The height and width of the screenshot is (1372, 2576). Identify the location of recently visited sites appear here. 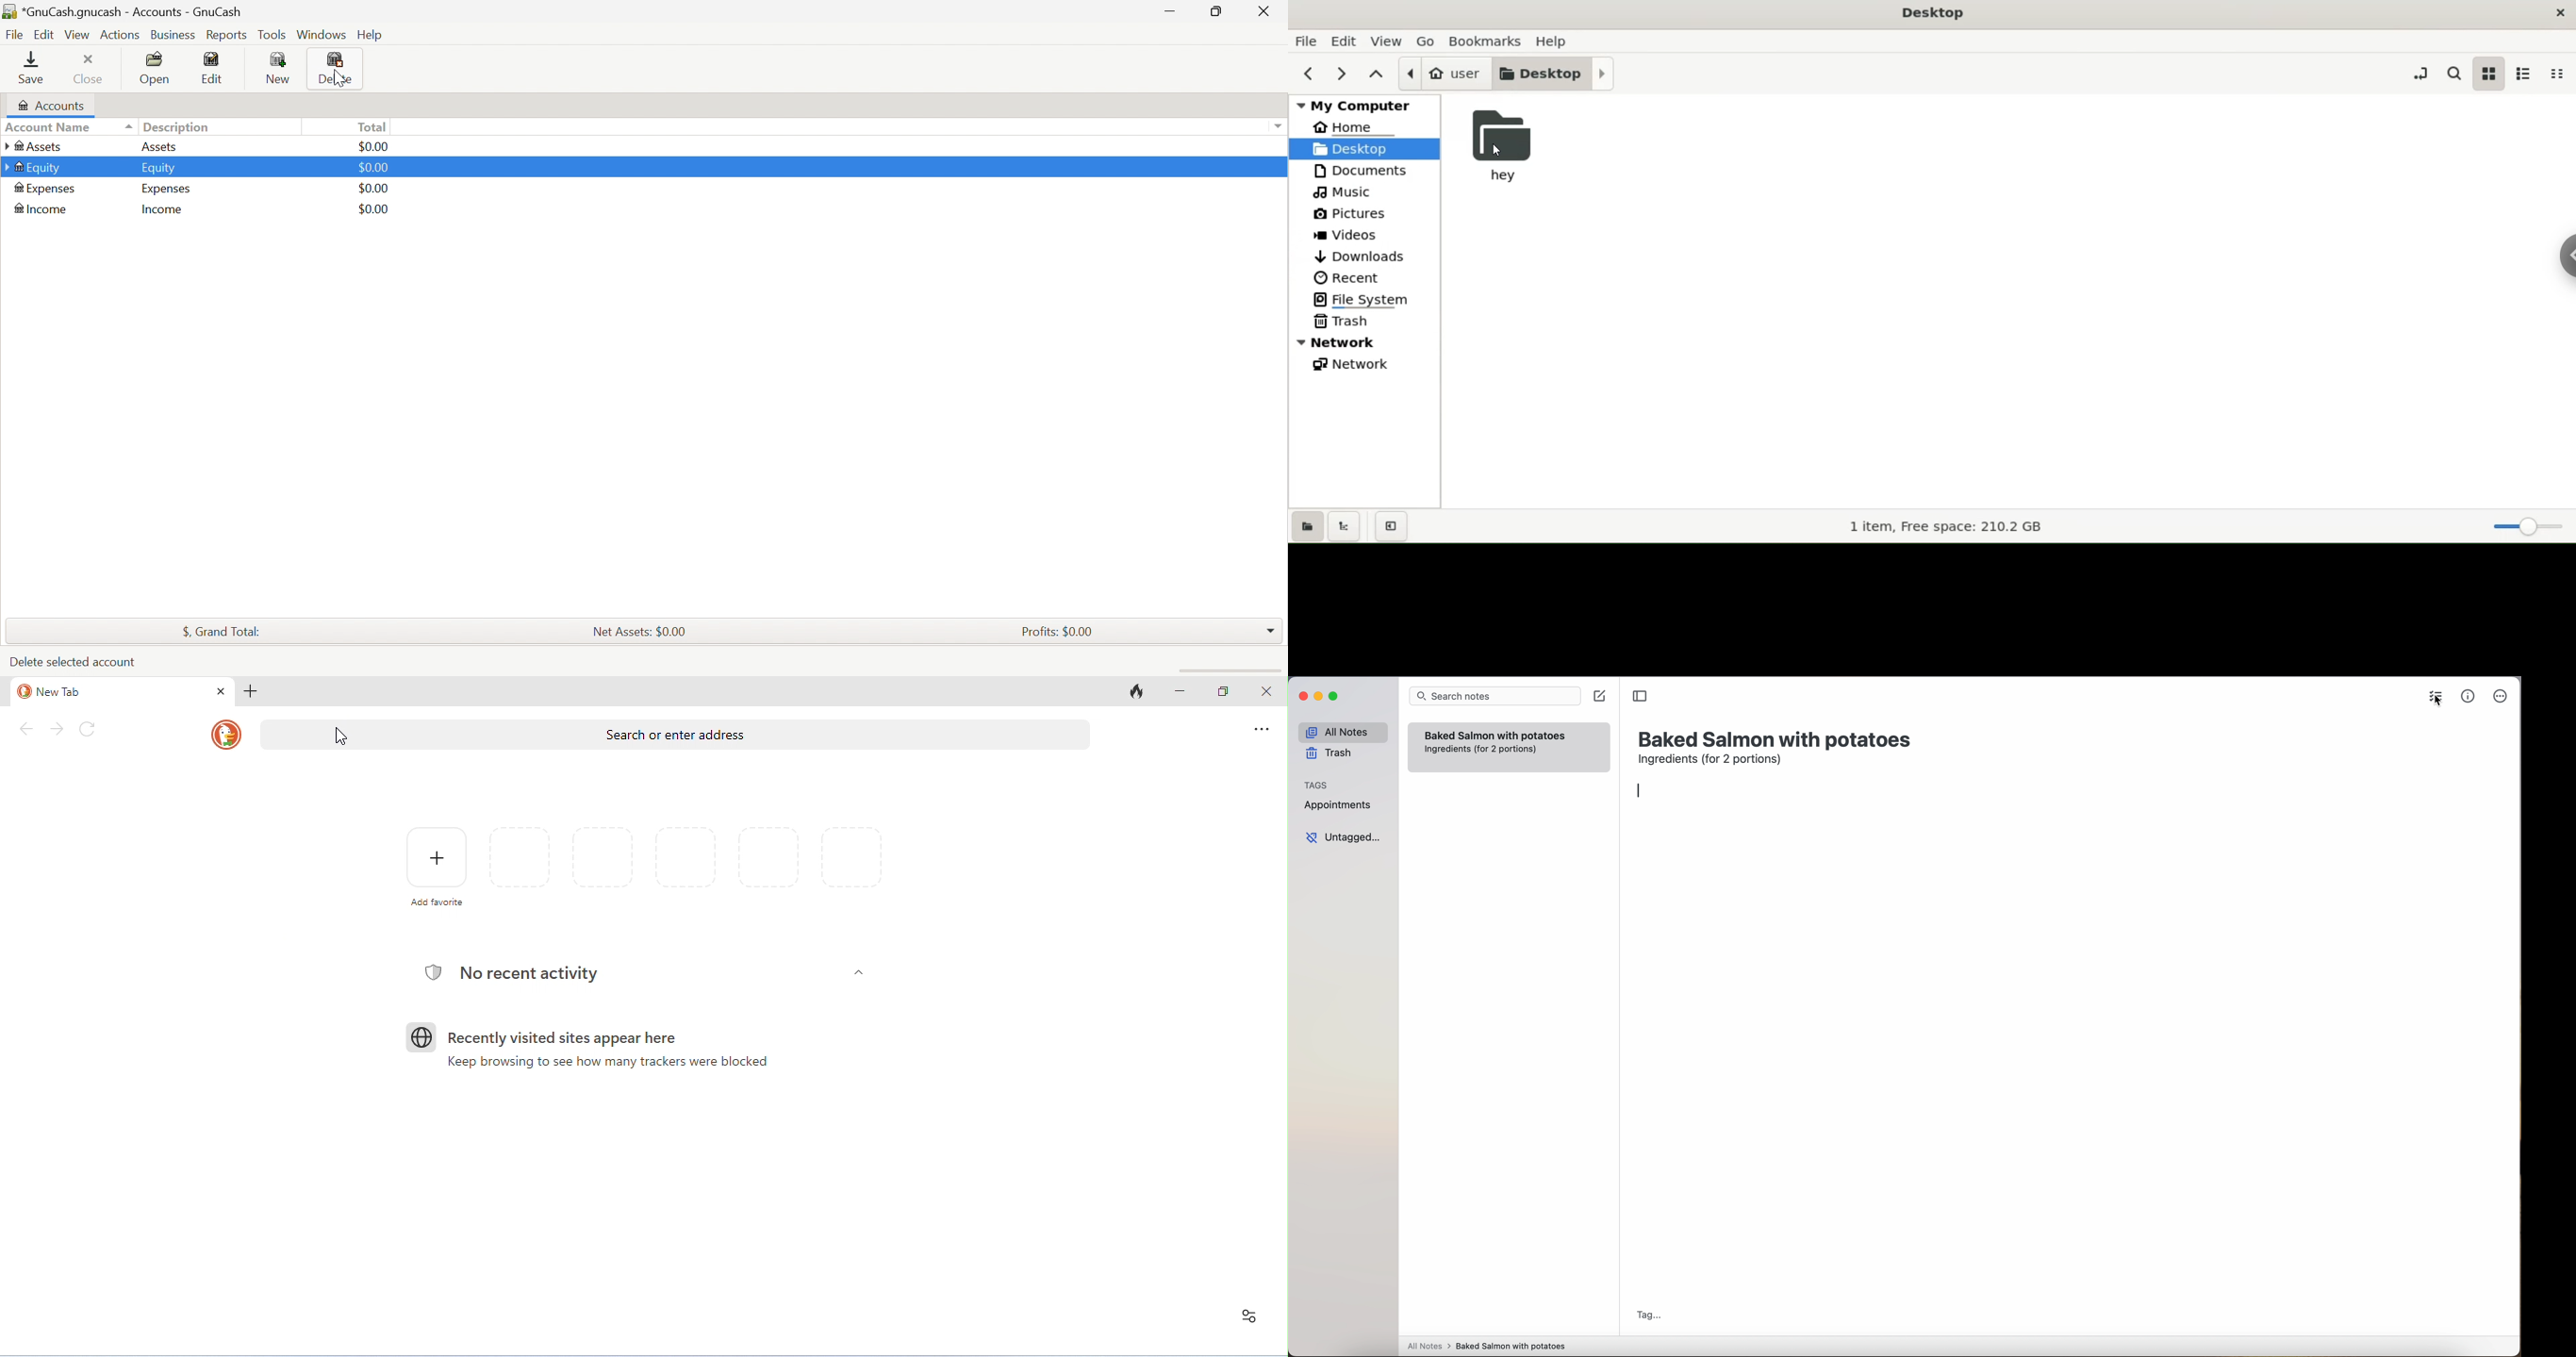
(537, 1034).